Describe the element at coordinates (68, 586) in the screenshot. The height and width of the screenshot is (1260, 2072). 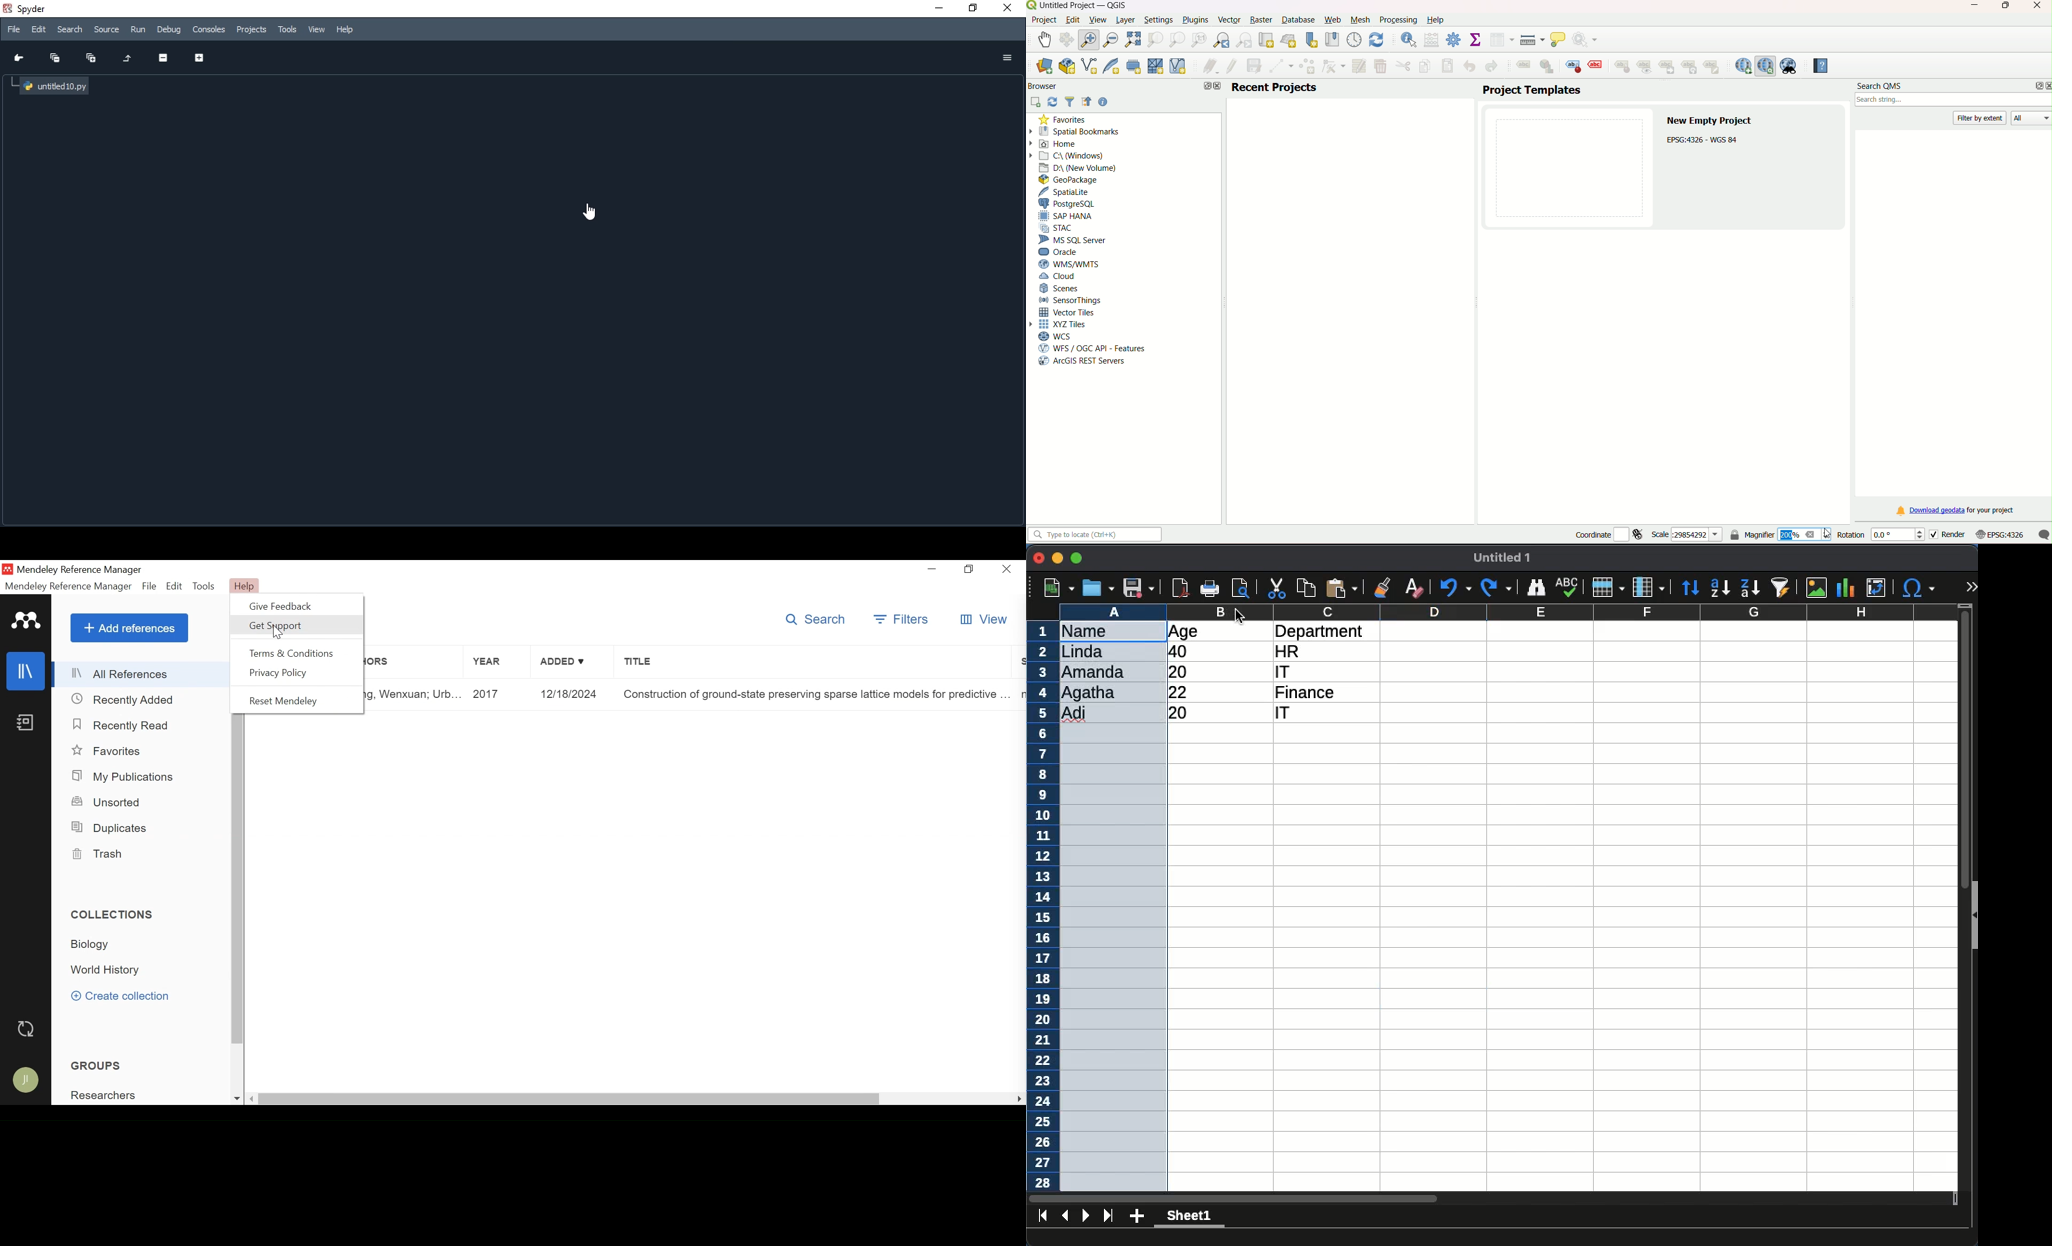
I see `Mendeley Reference Manager` at that location.